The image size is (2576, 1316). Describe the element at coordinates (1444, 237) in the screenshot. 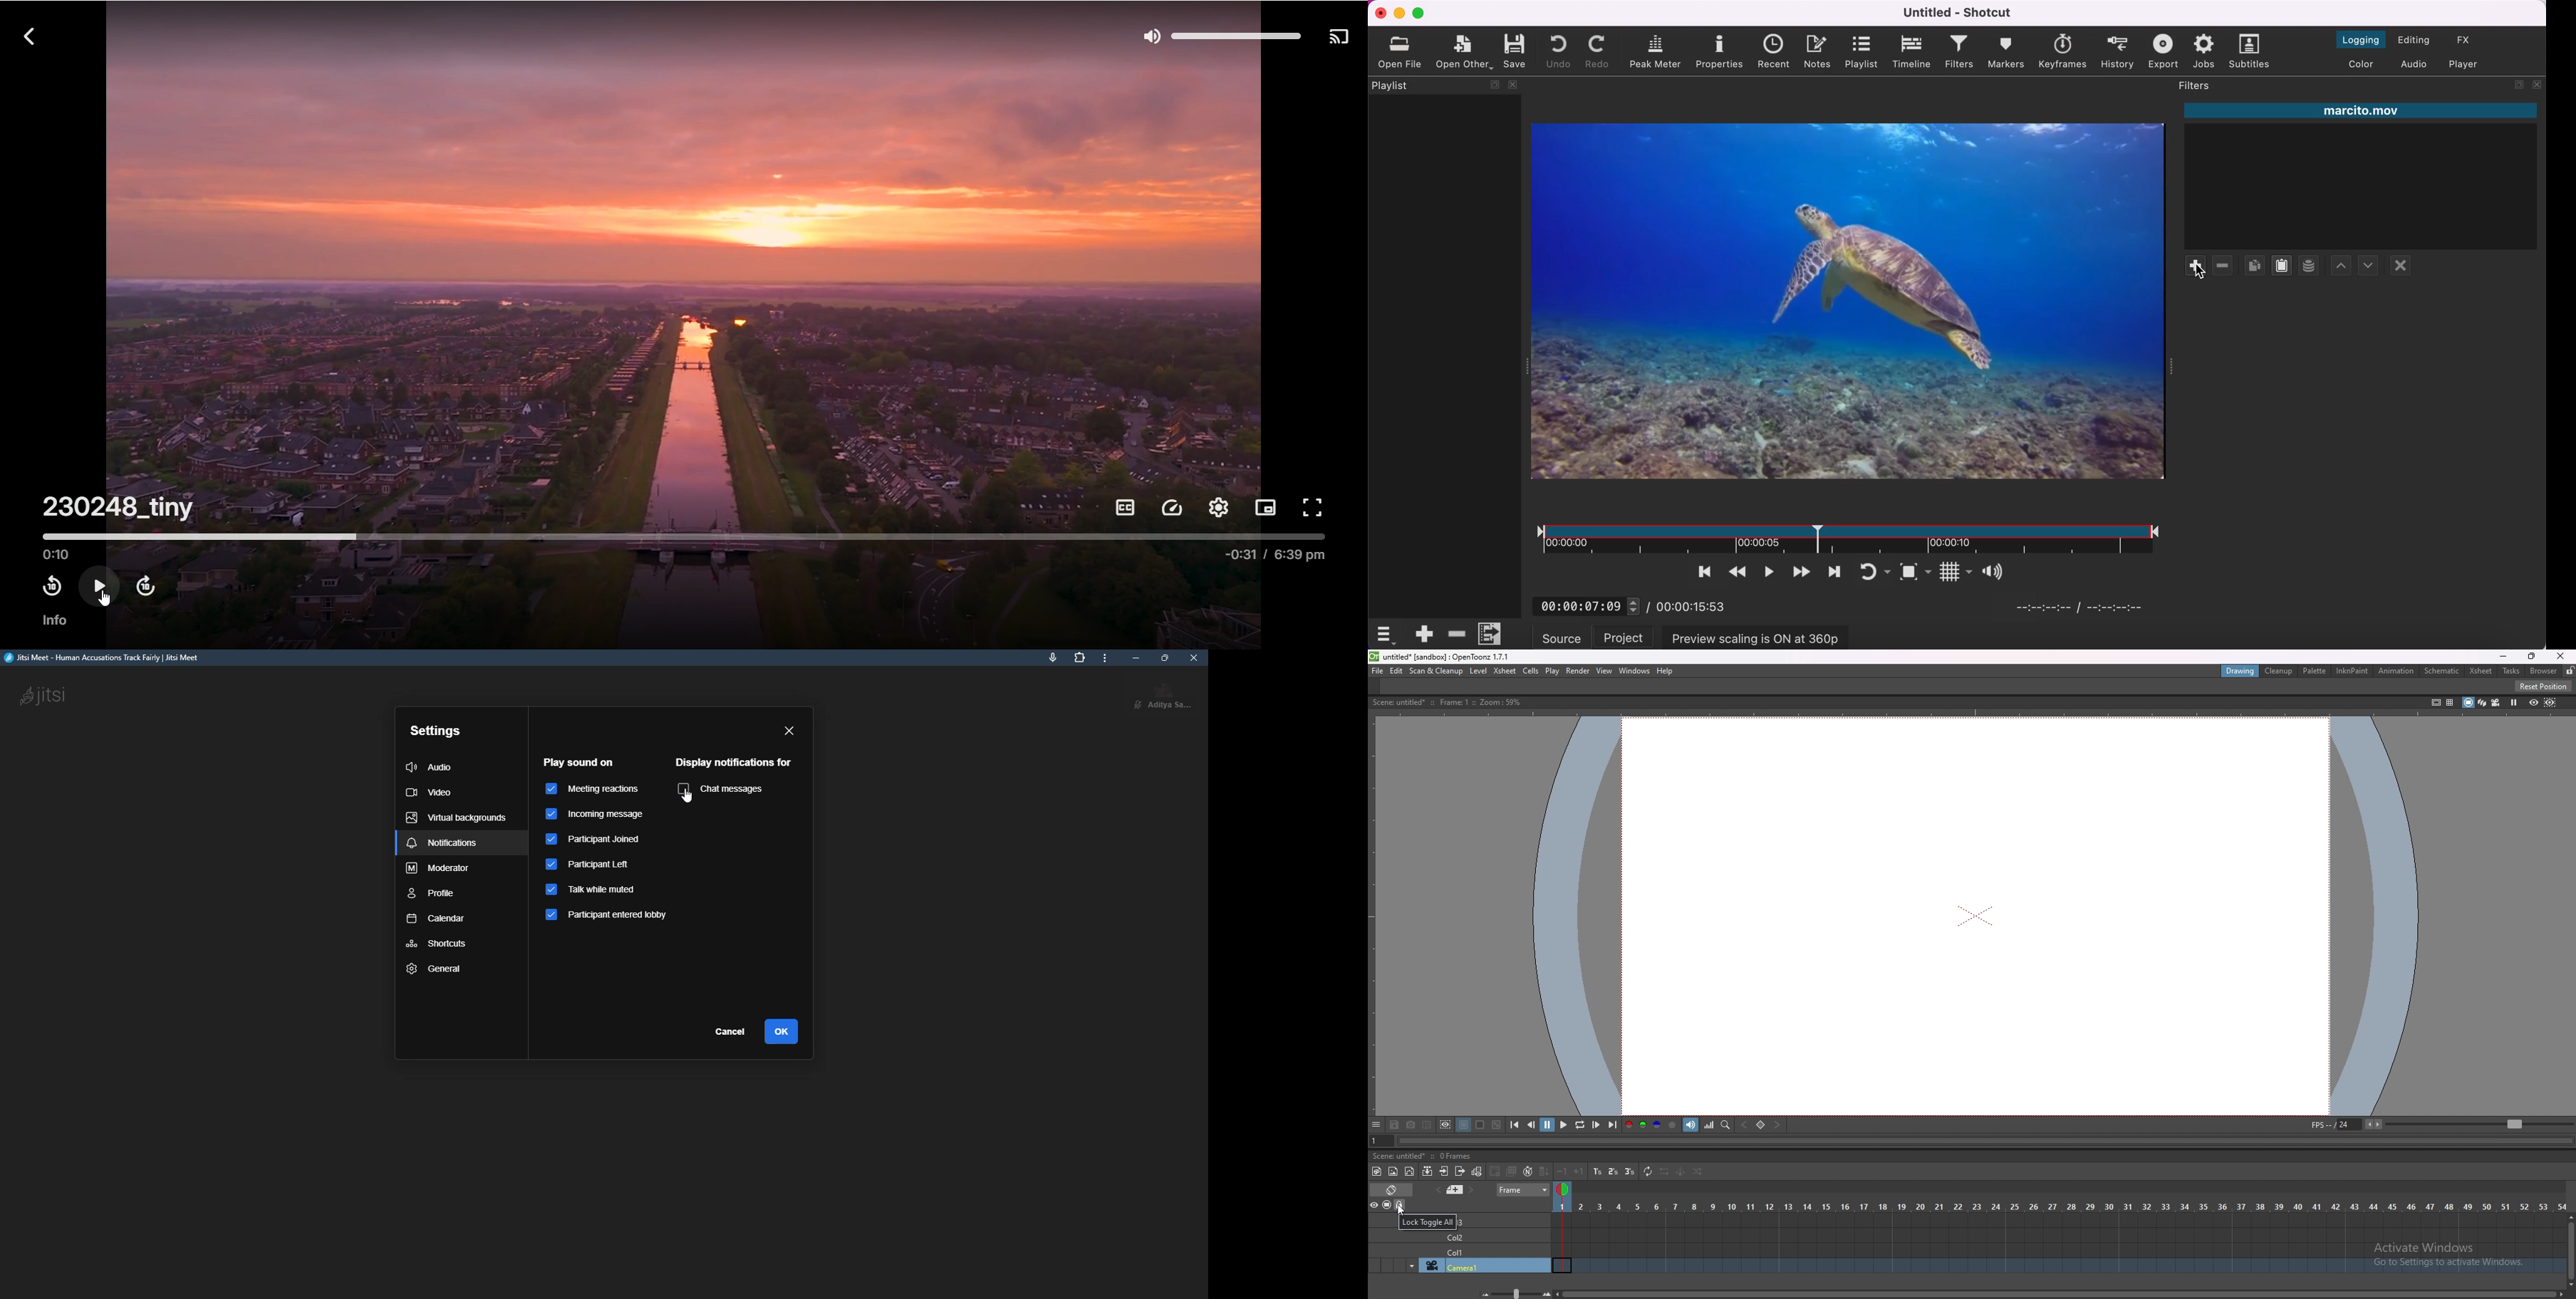

I see `playlist panel` at that location.